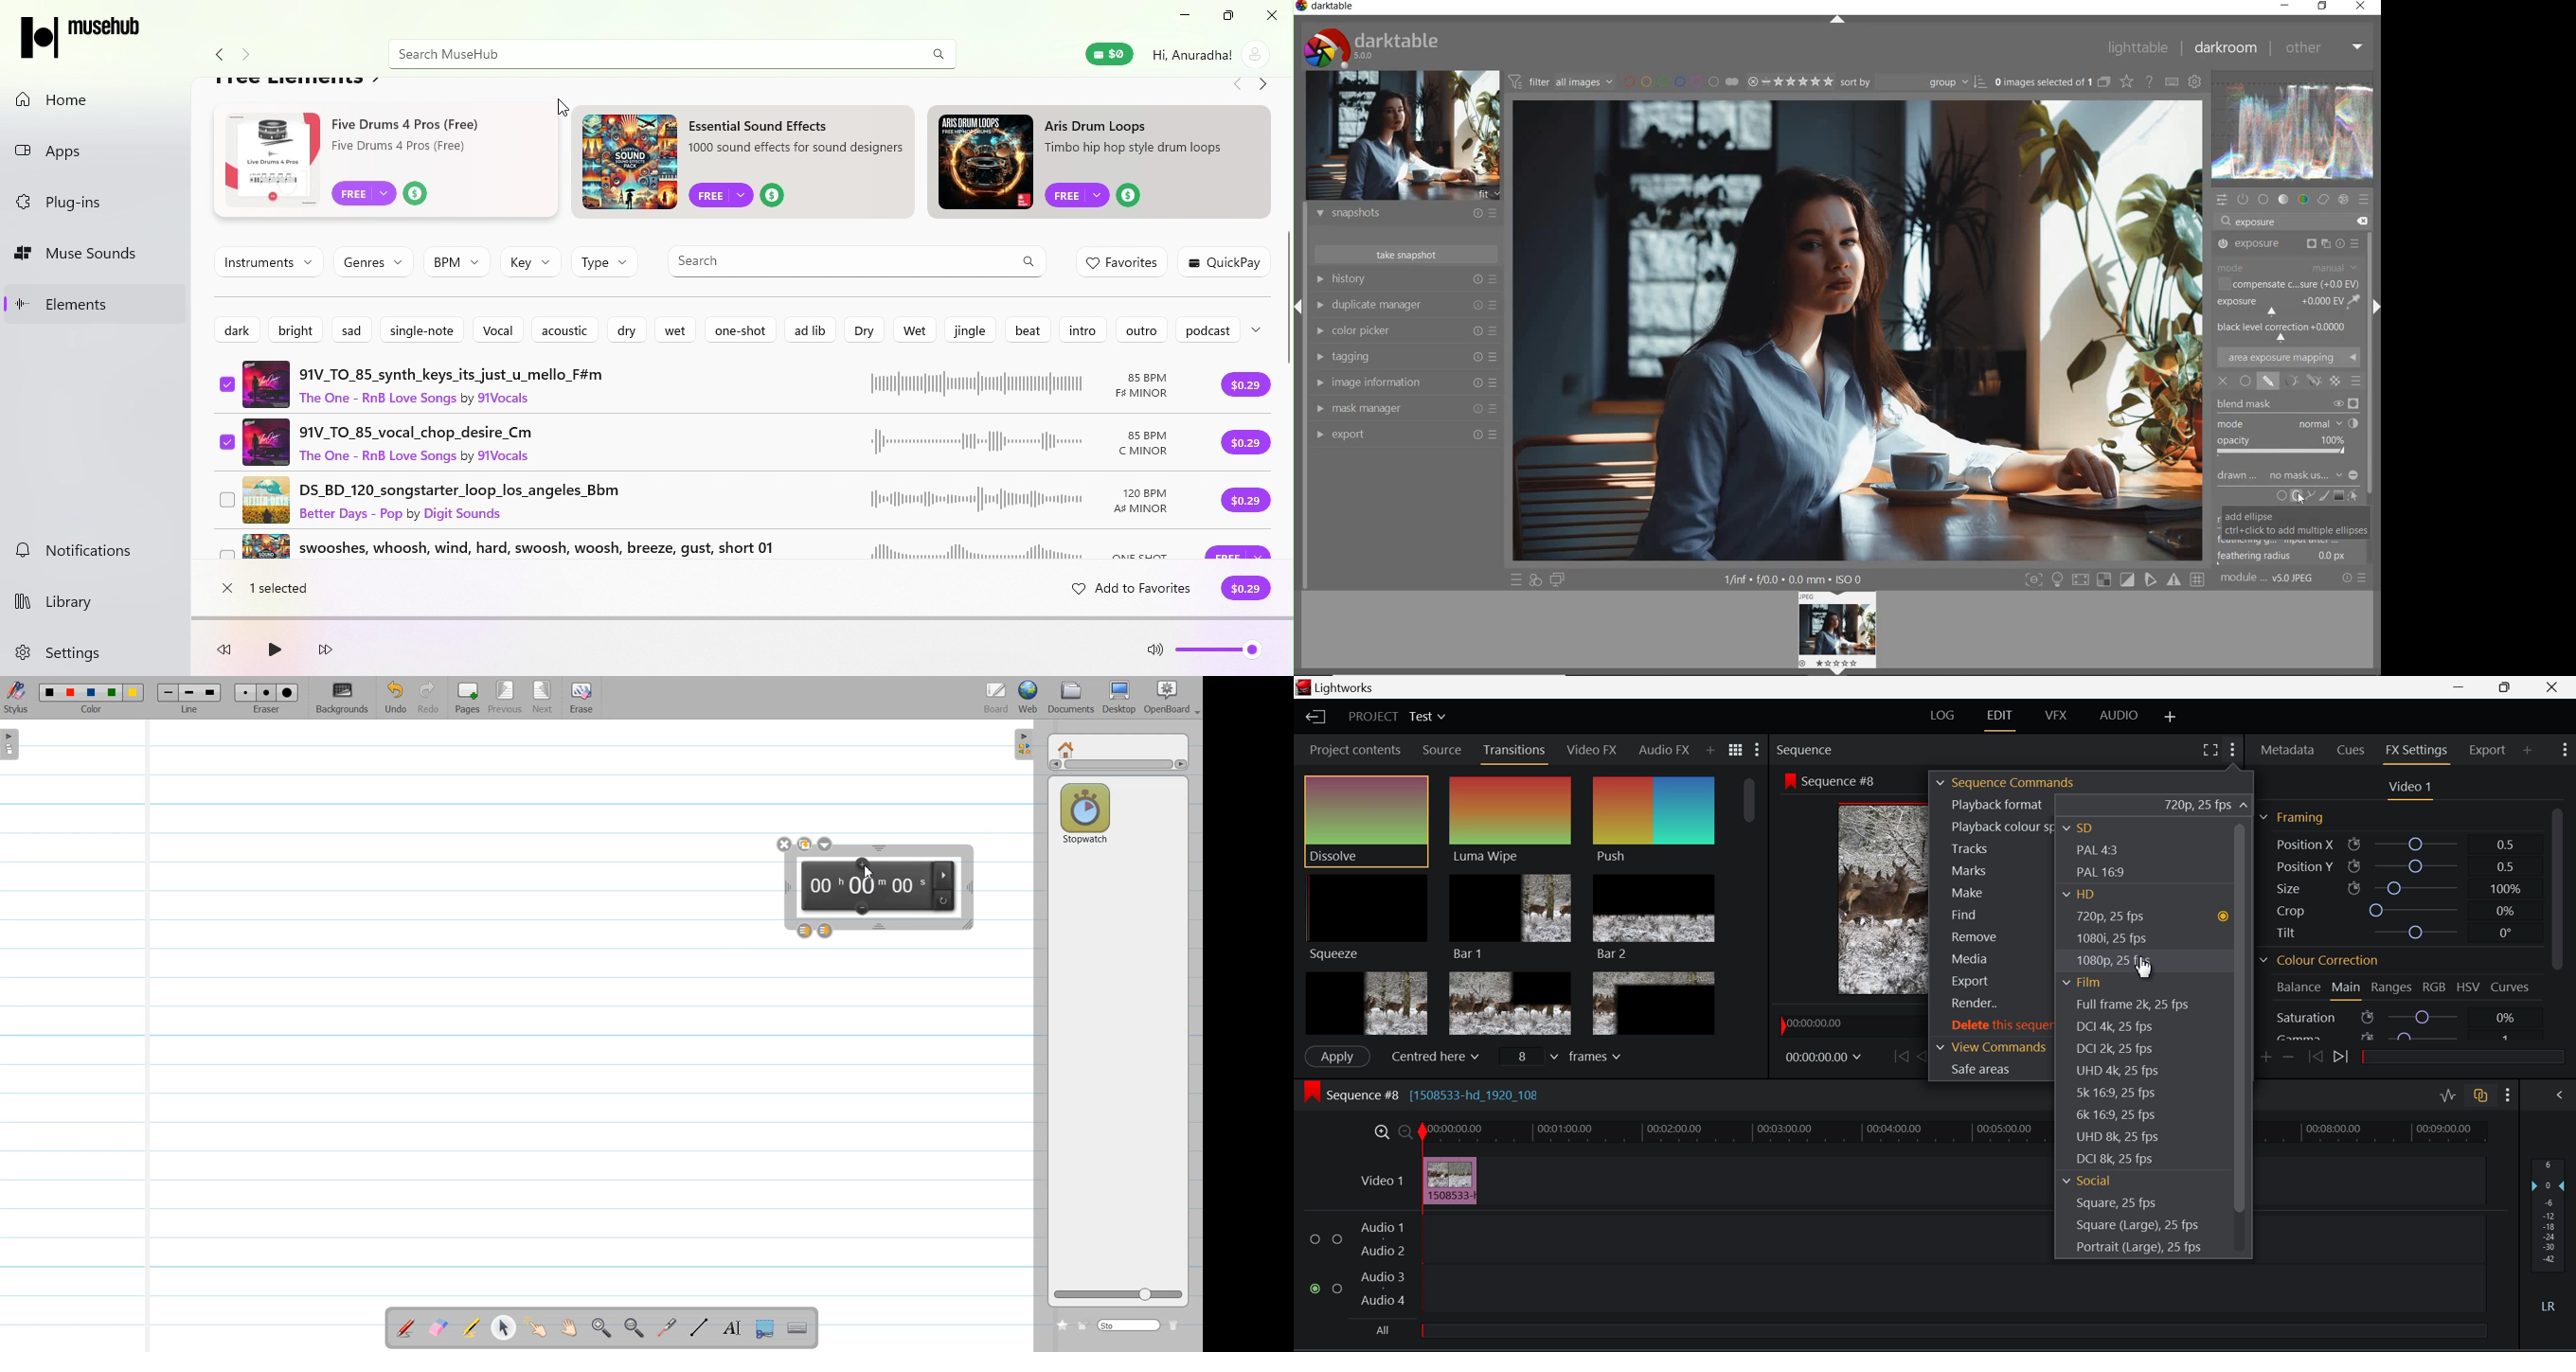 The height and width of the screenshot is (1372, 2576). I want to click on OpenBoard, so click(1165, 697).